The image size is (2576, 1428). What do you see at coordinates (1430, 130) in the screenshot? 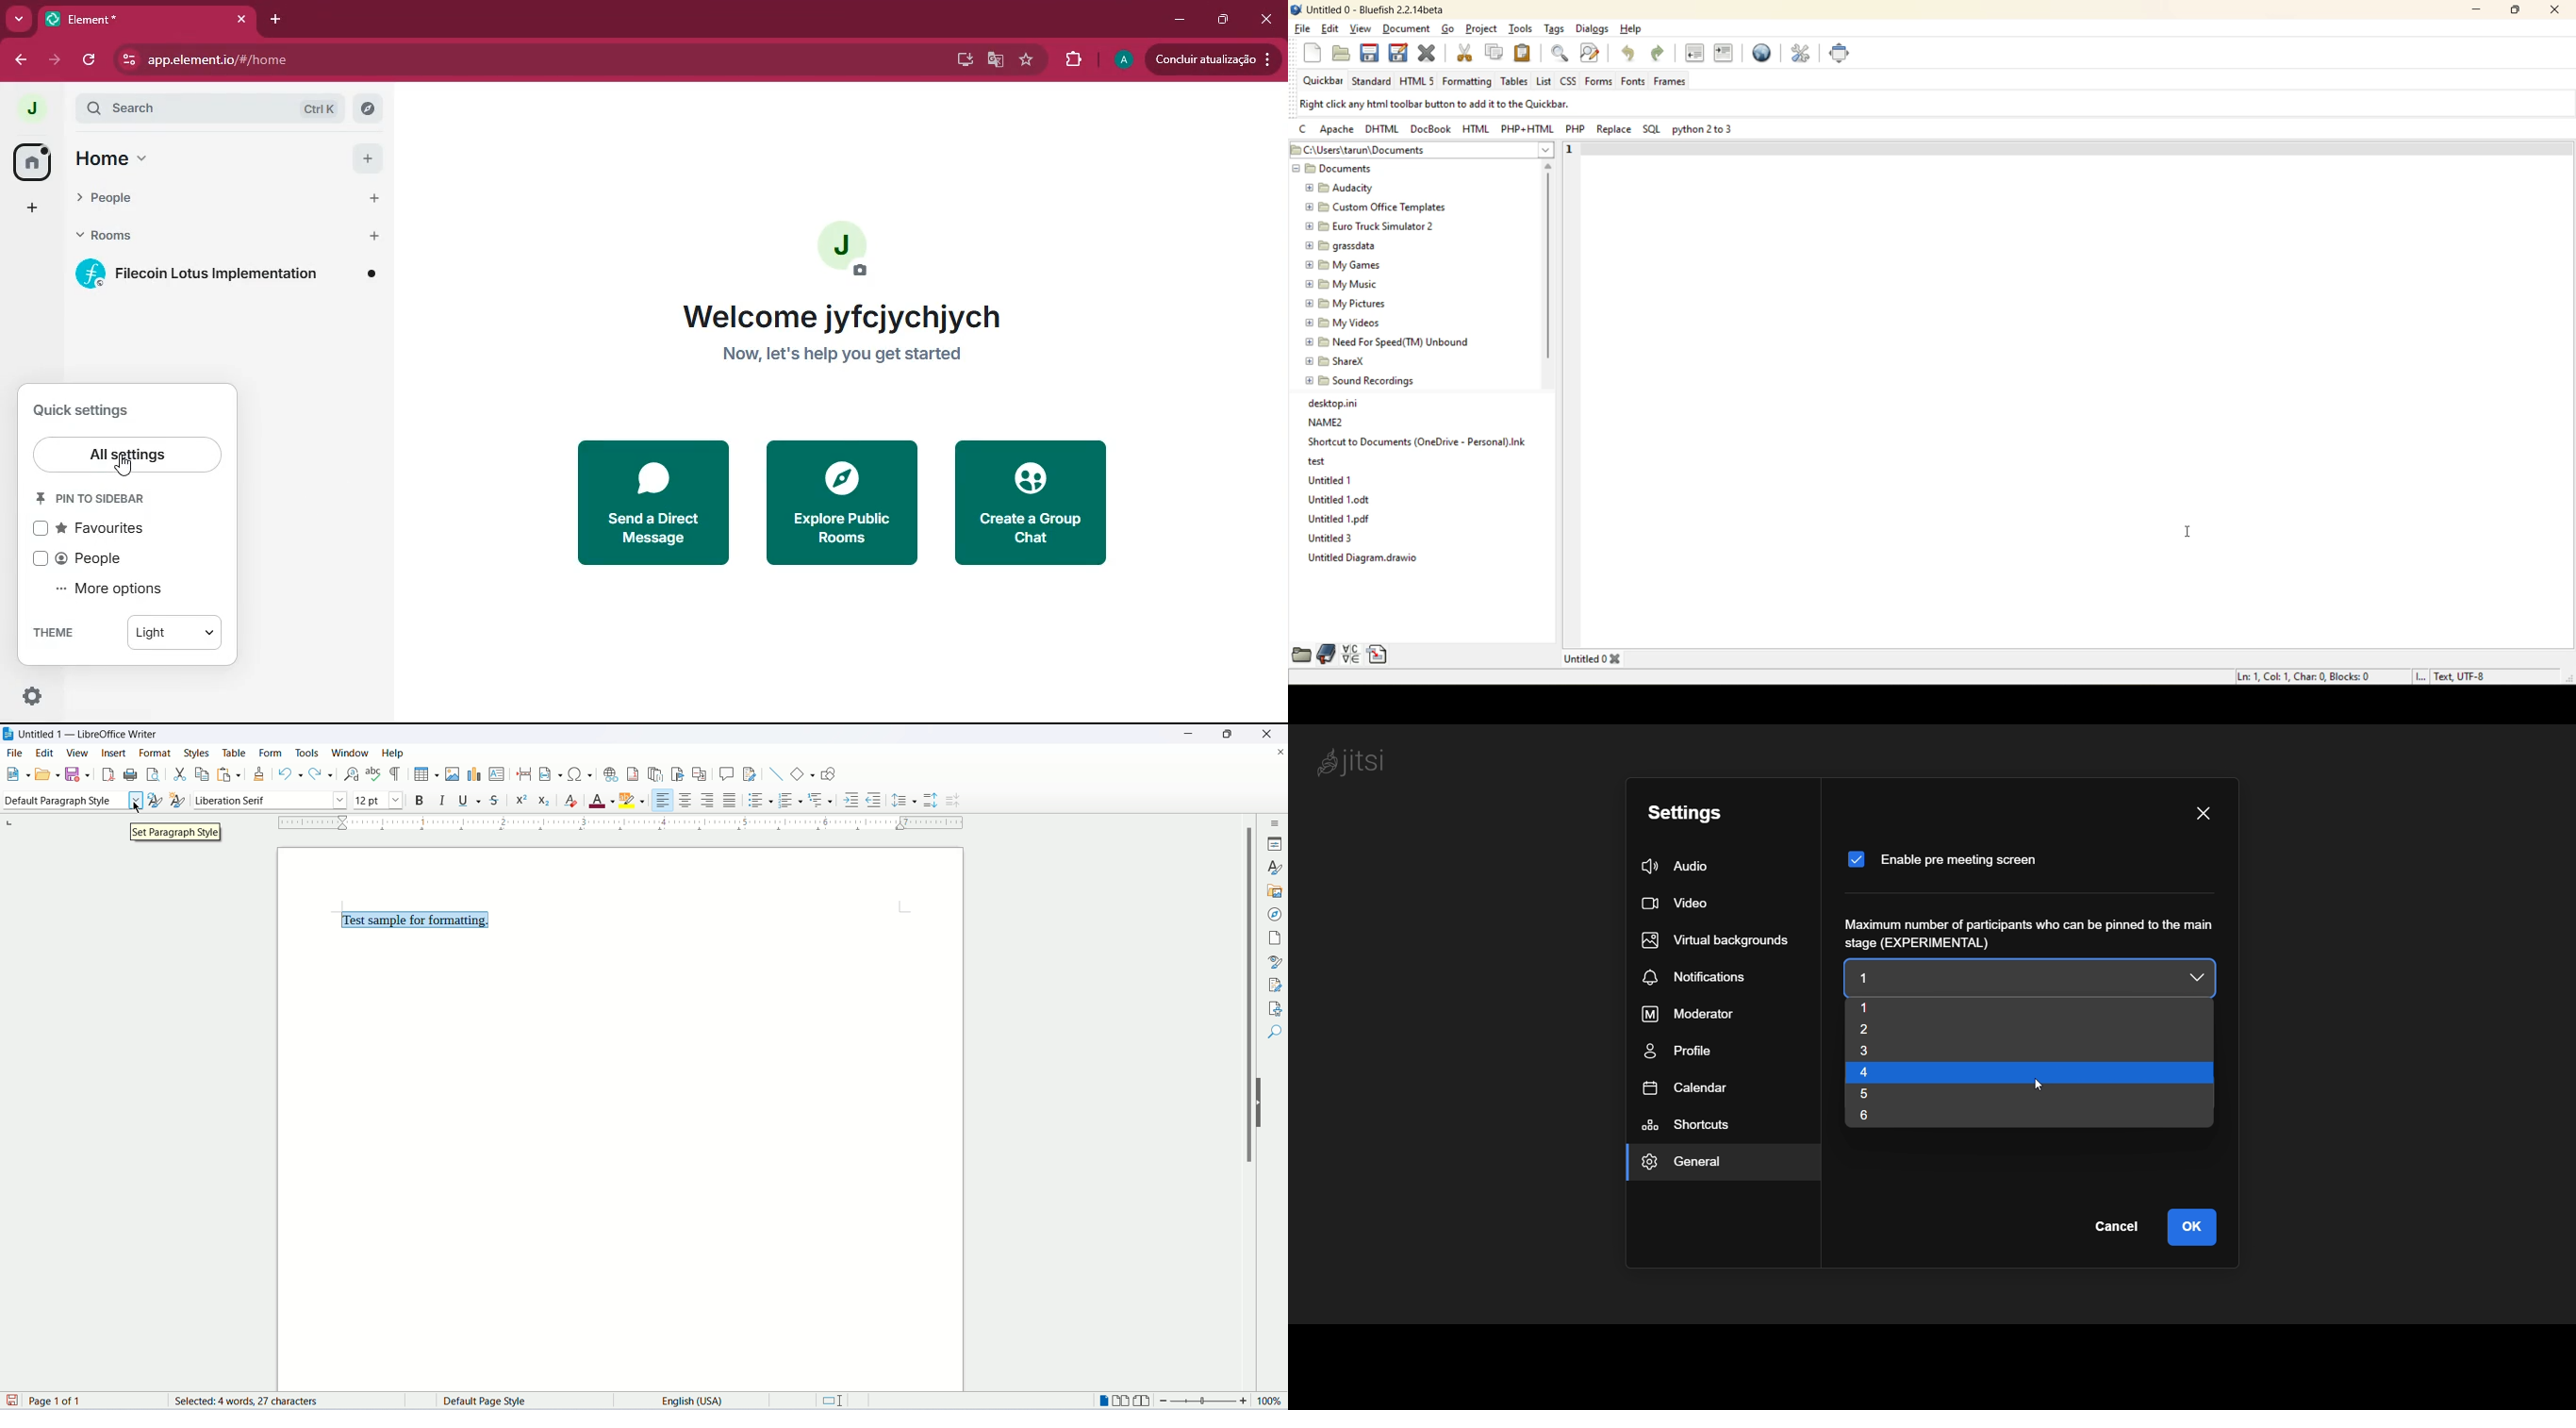
I see `docbook` at bounding box center [1430, 130].